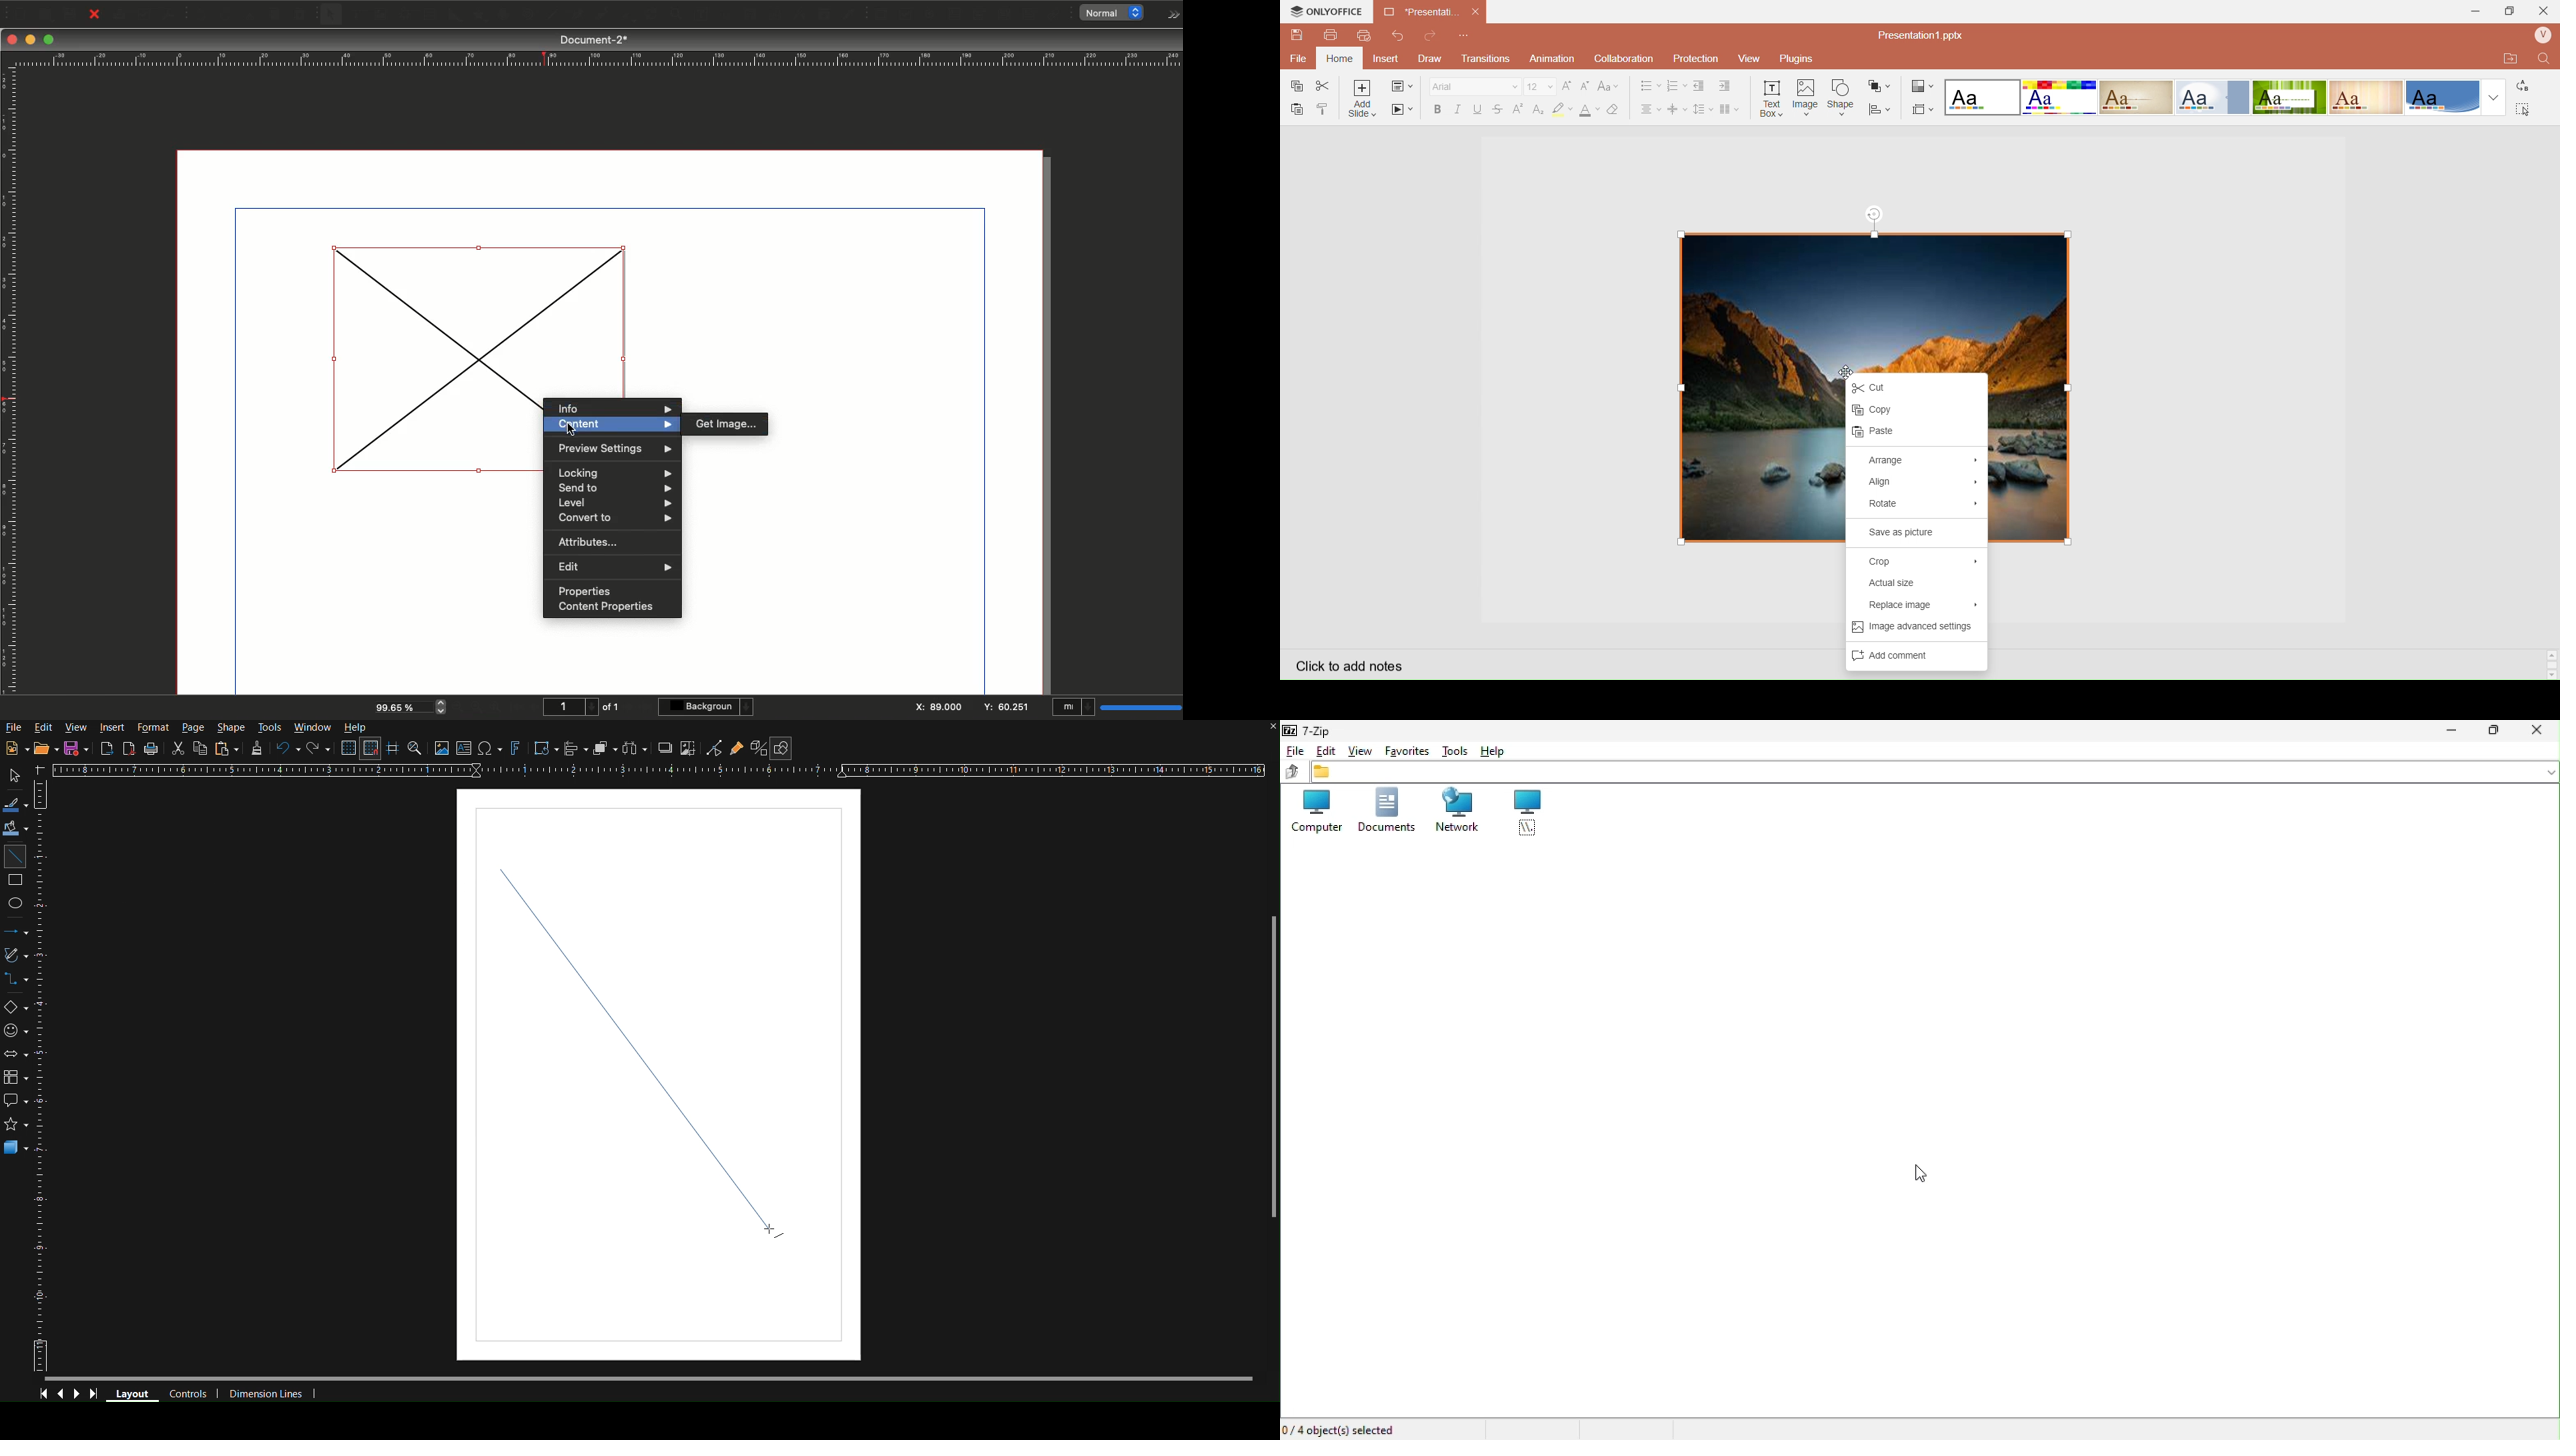 Image resolution: width=2576 pixels, height=1456 pixels. What do you see at coordinates (201, 15) in the screenshot?
I see `Undo` at bounding box center [201, 15].